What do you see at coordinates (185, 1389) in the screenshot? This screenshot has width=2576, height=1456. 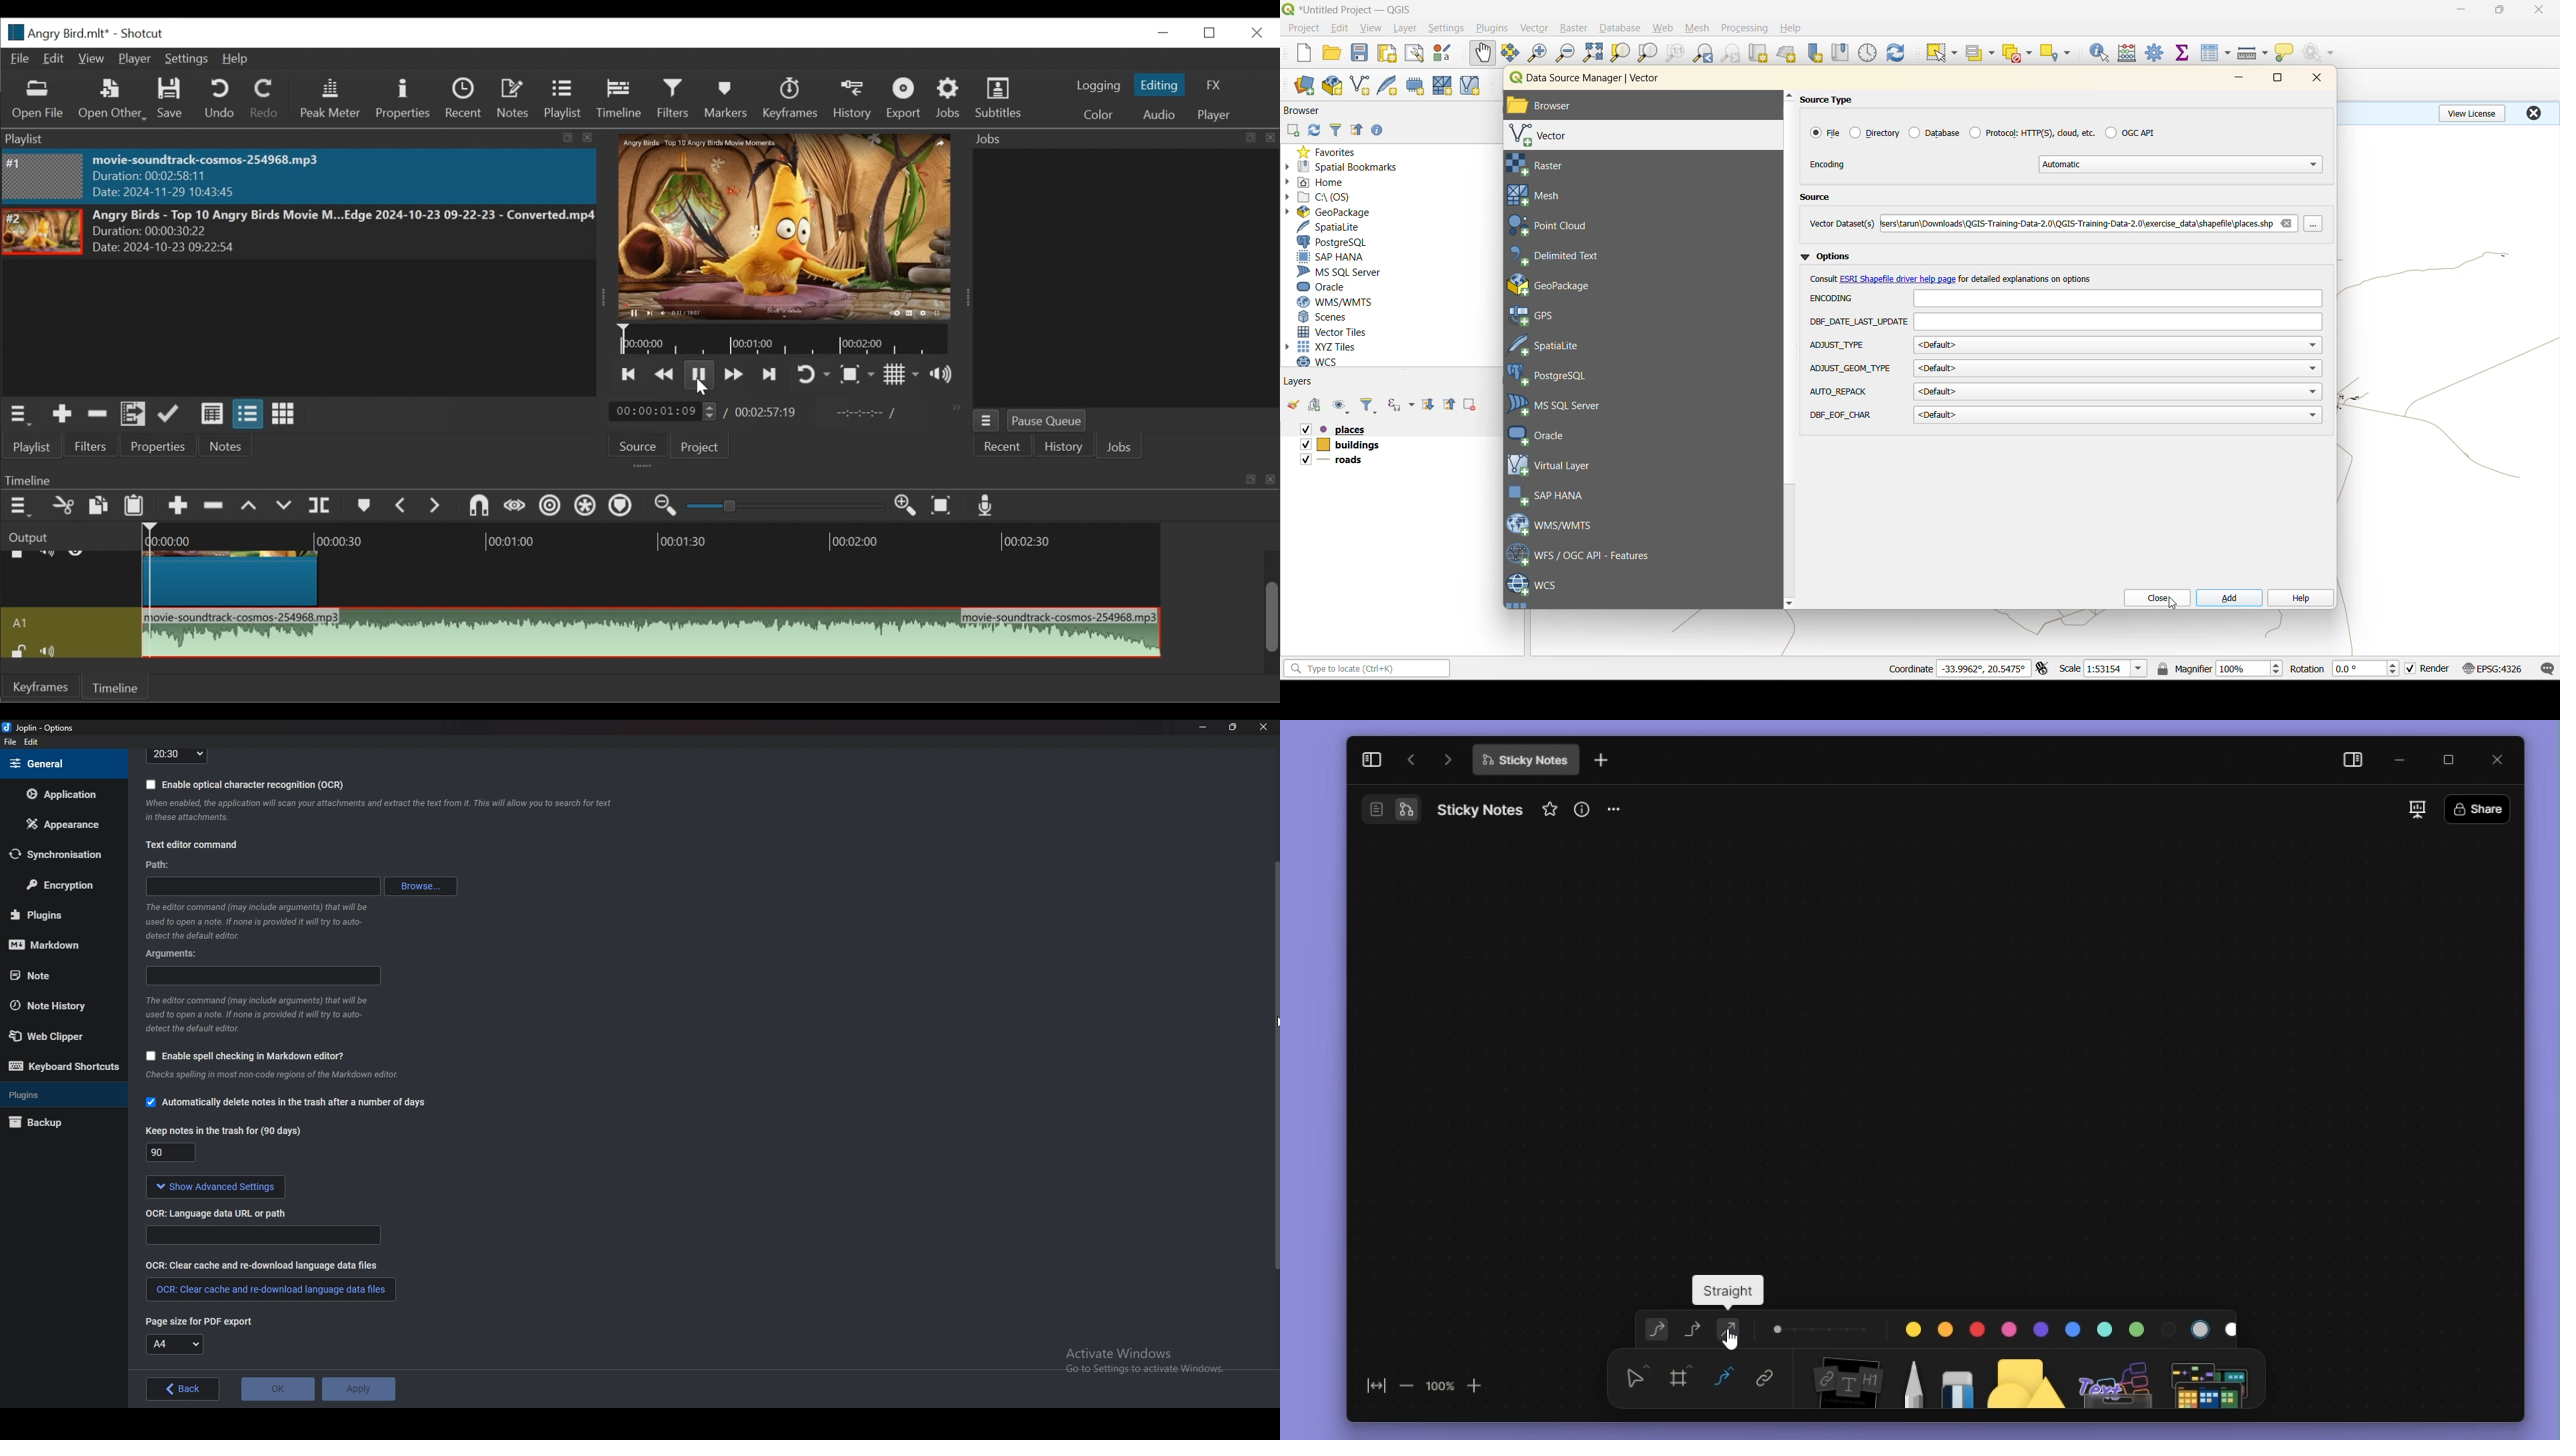 I see `back` at bounding box center [185, 1389].